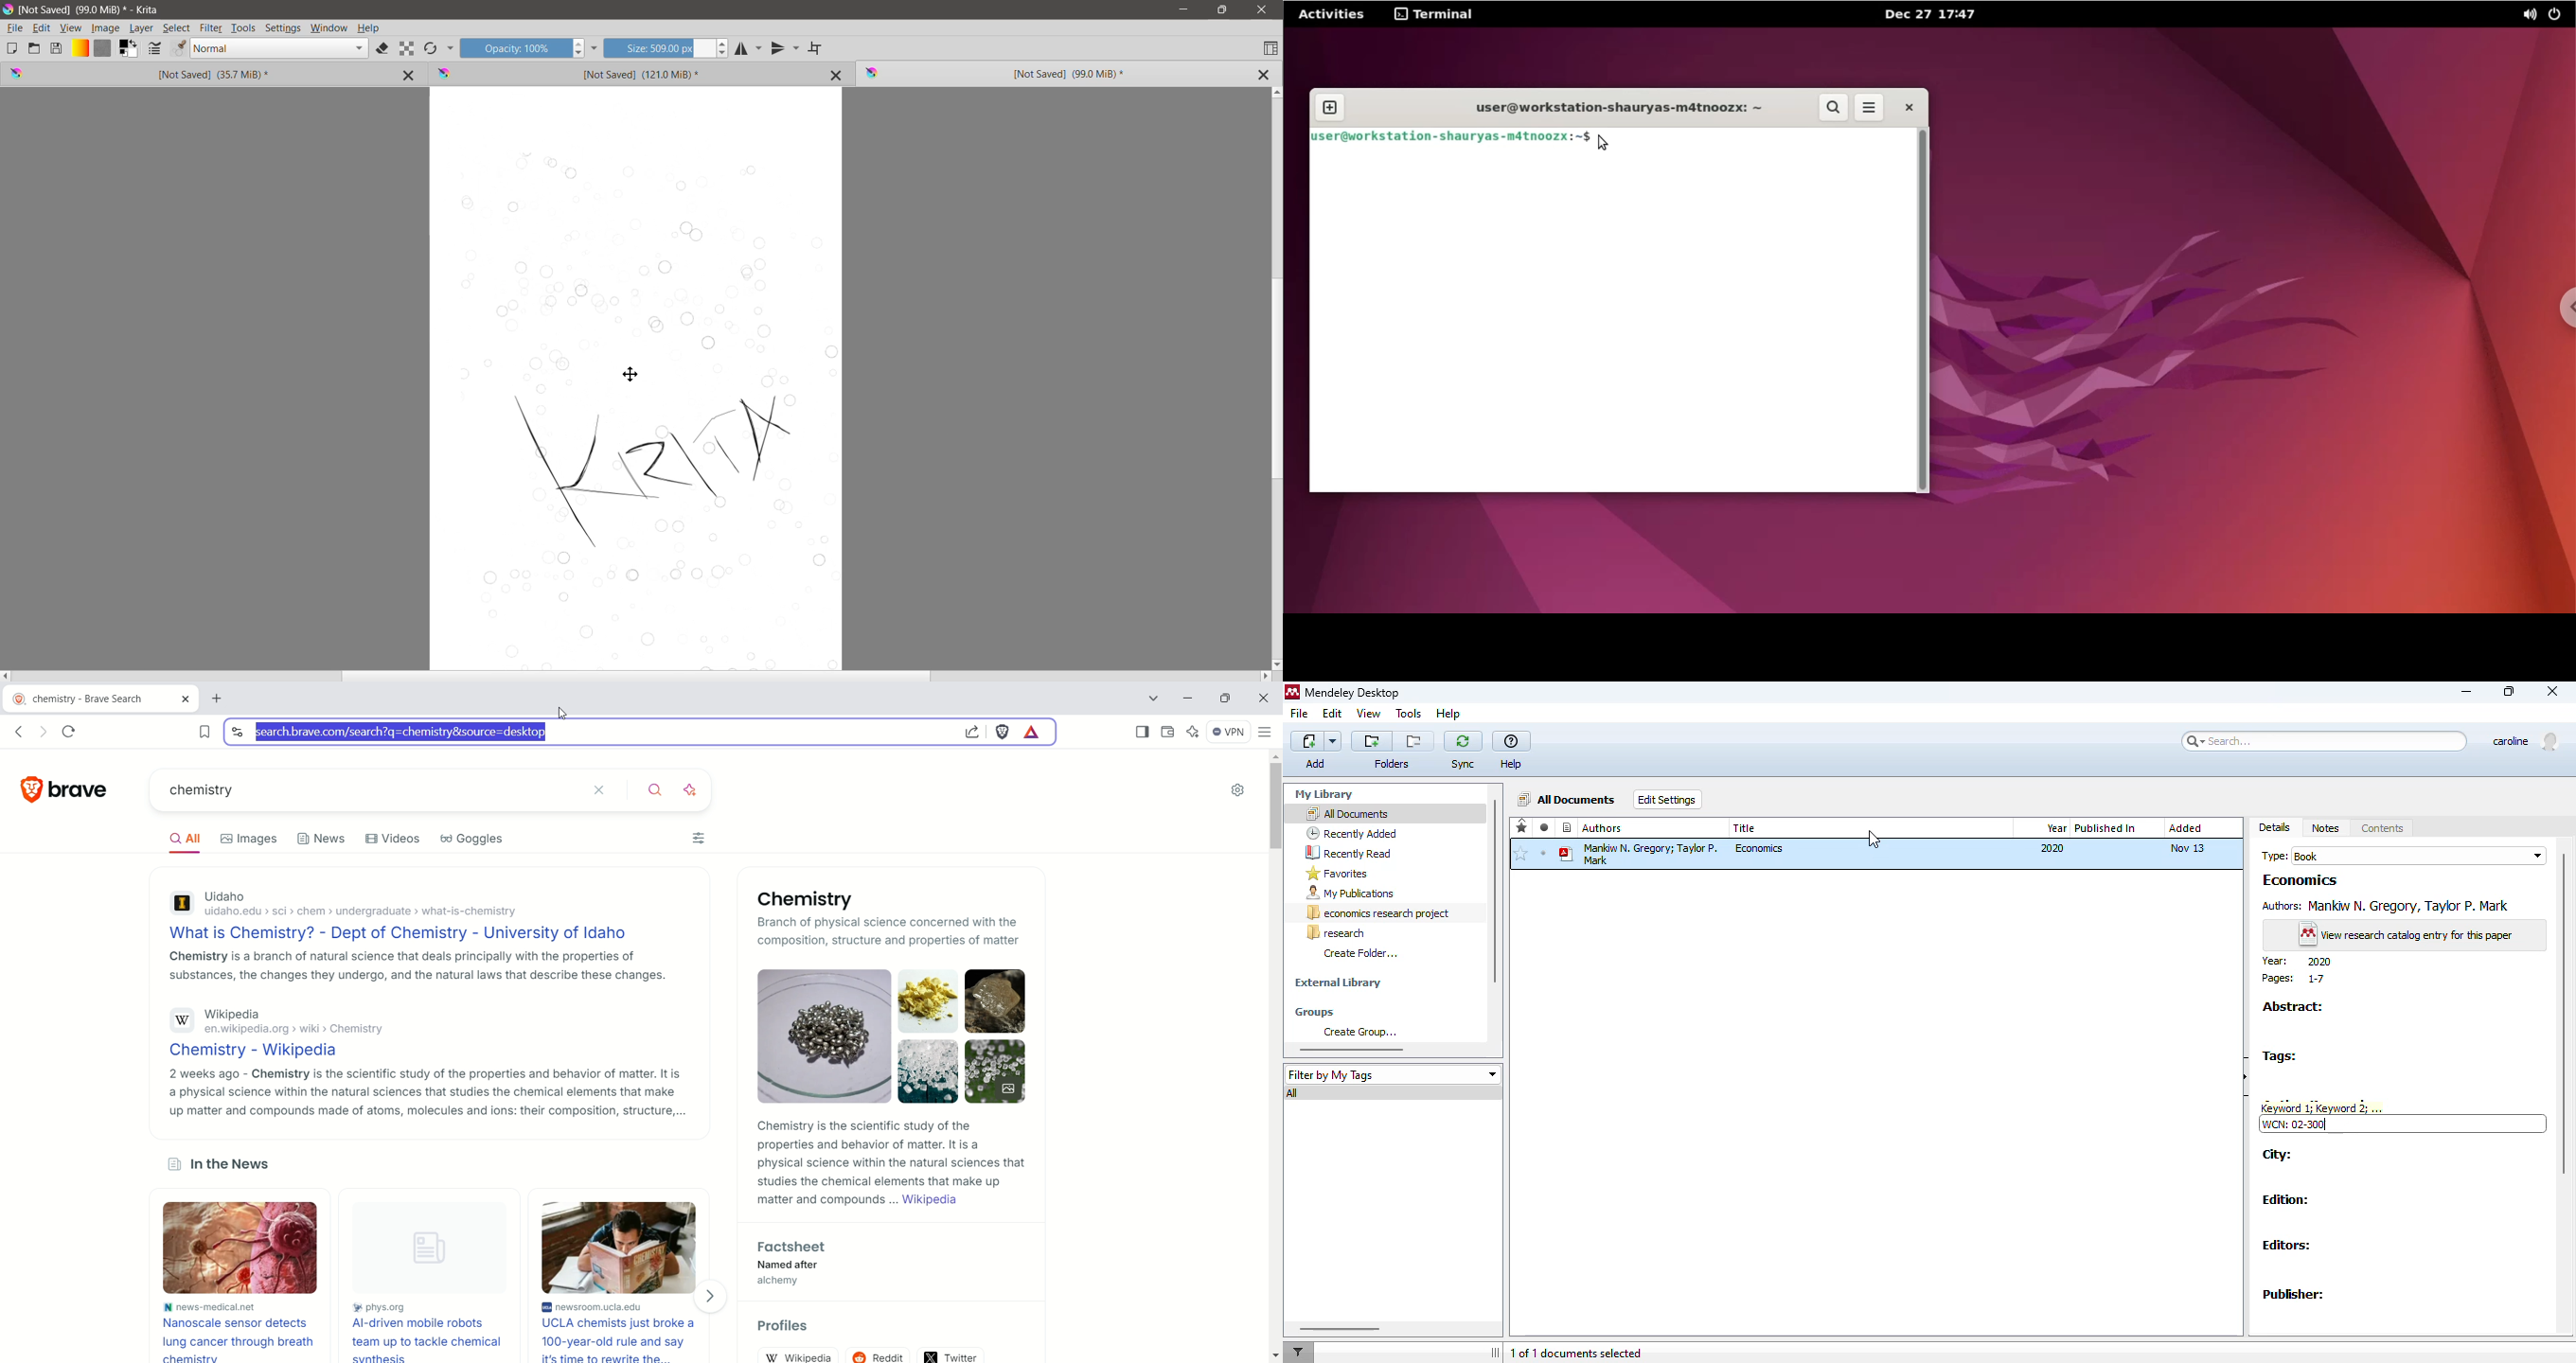  I want to click on tags:, so click(2280, 1055).